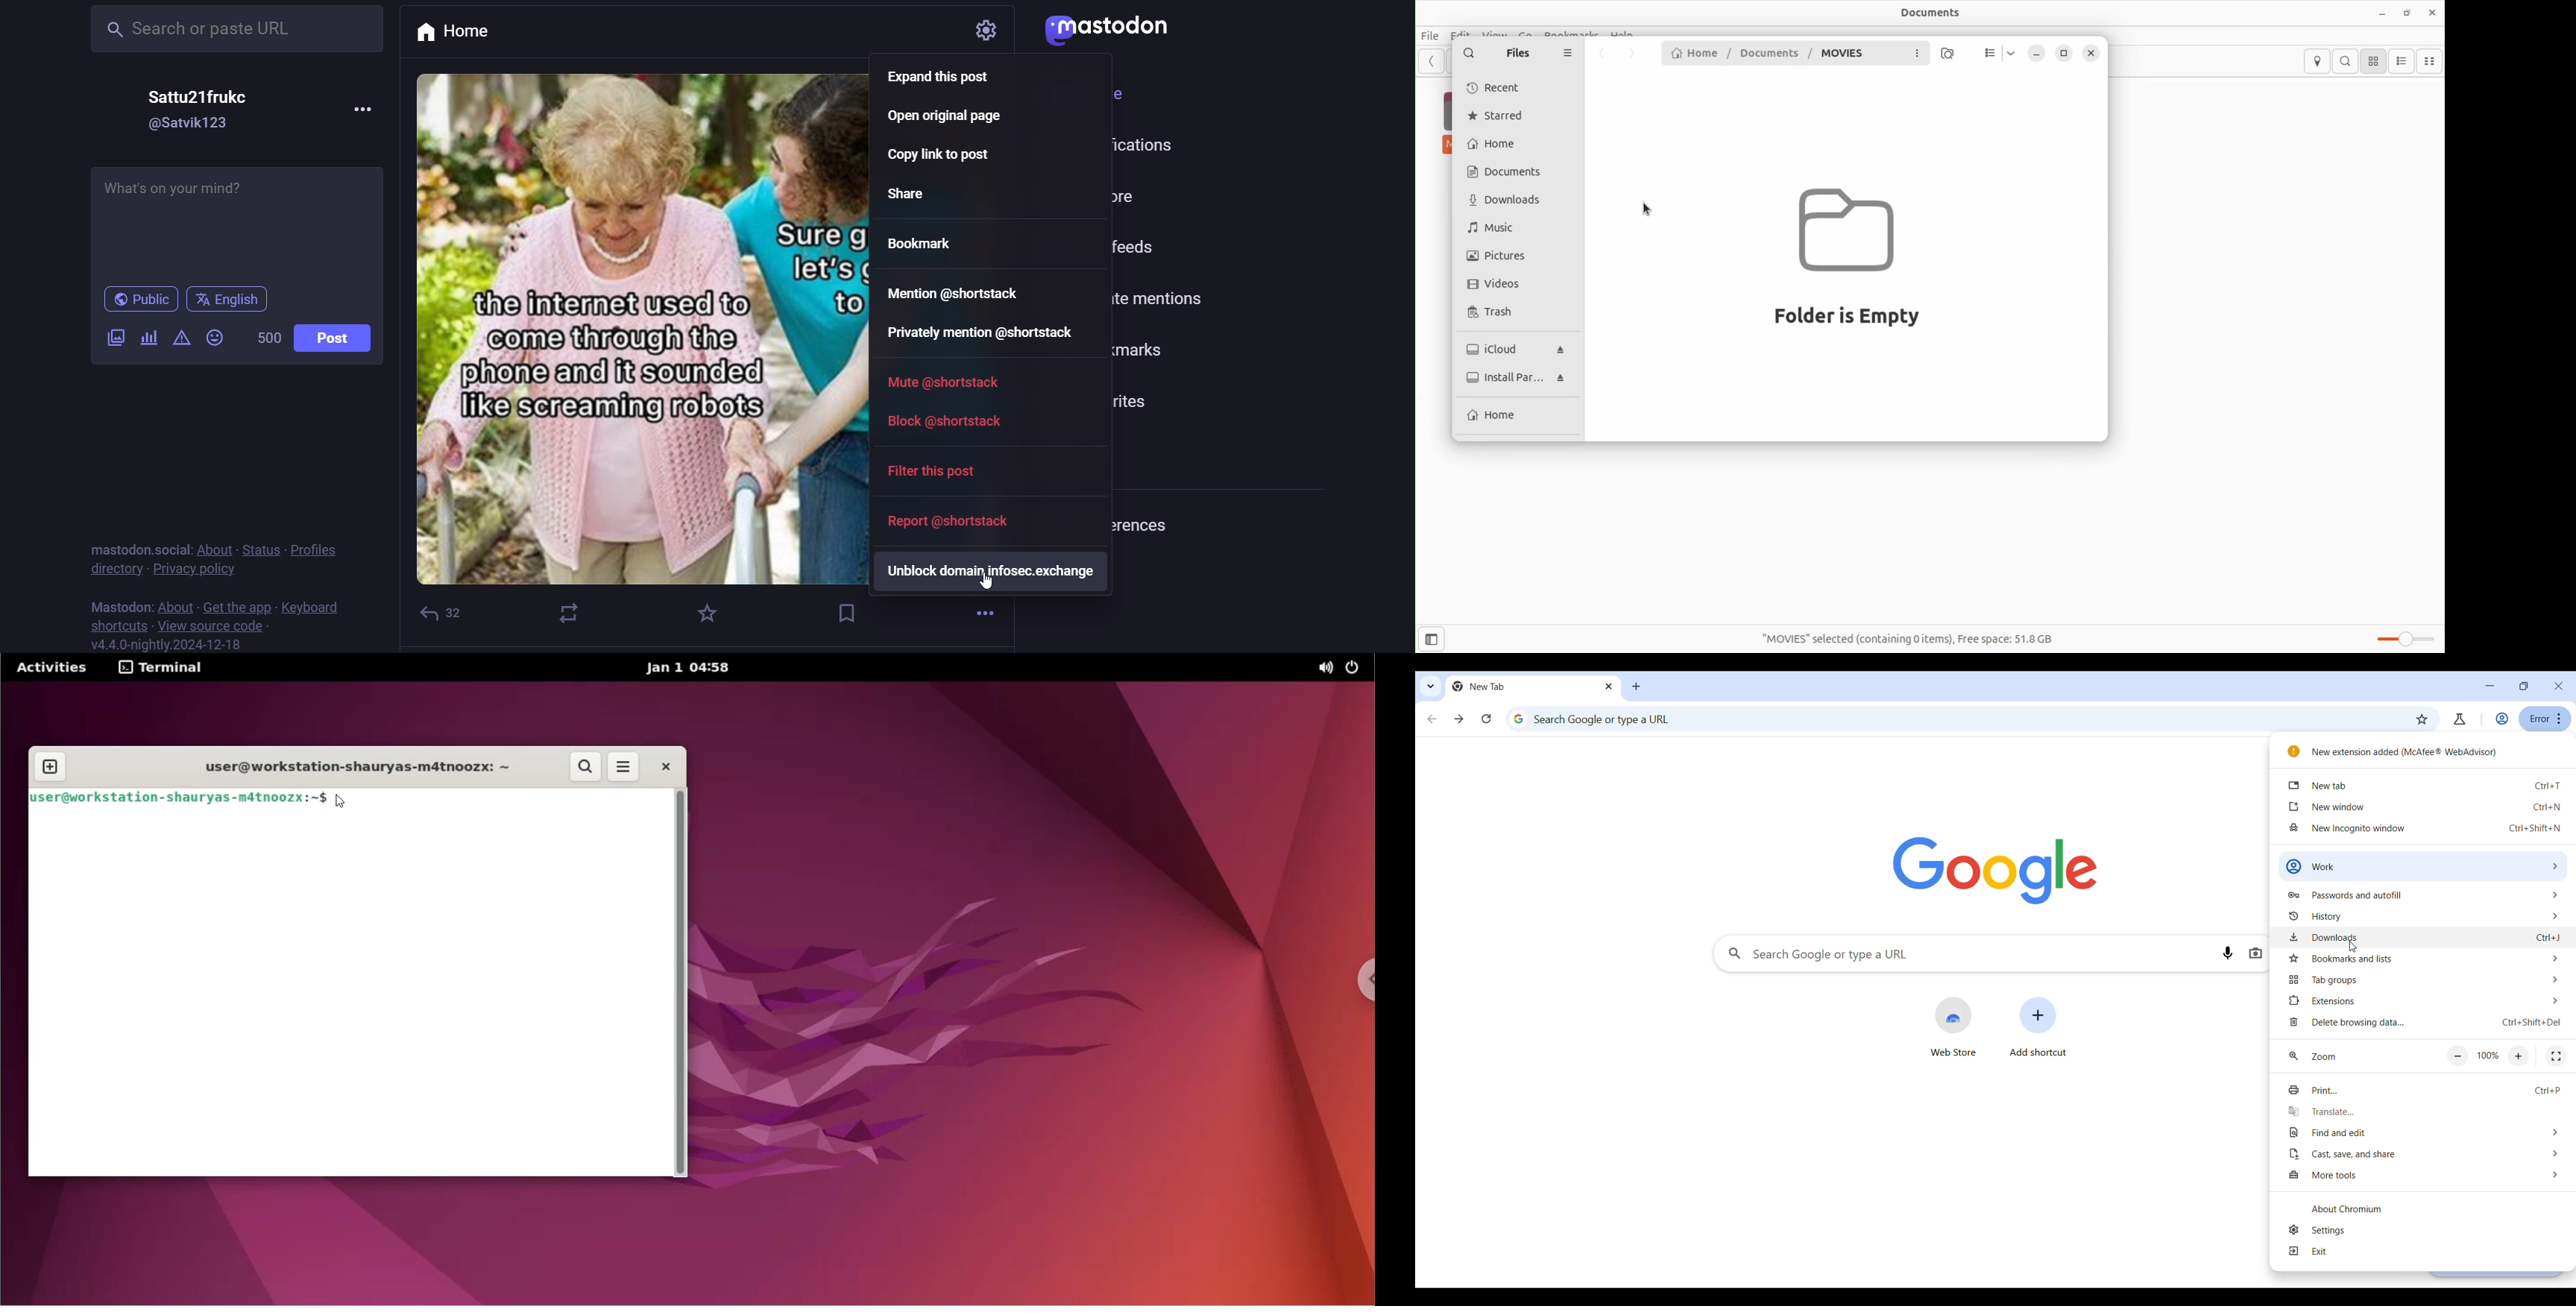 This screenshot has height=1316, width=2576. I want to click on File and edit , so click(2424, 1132).